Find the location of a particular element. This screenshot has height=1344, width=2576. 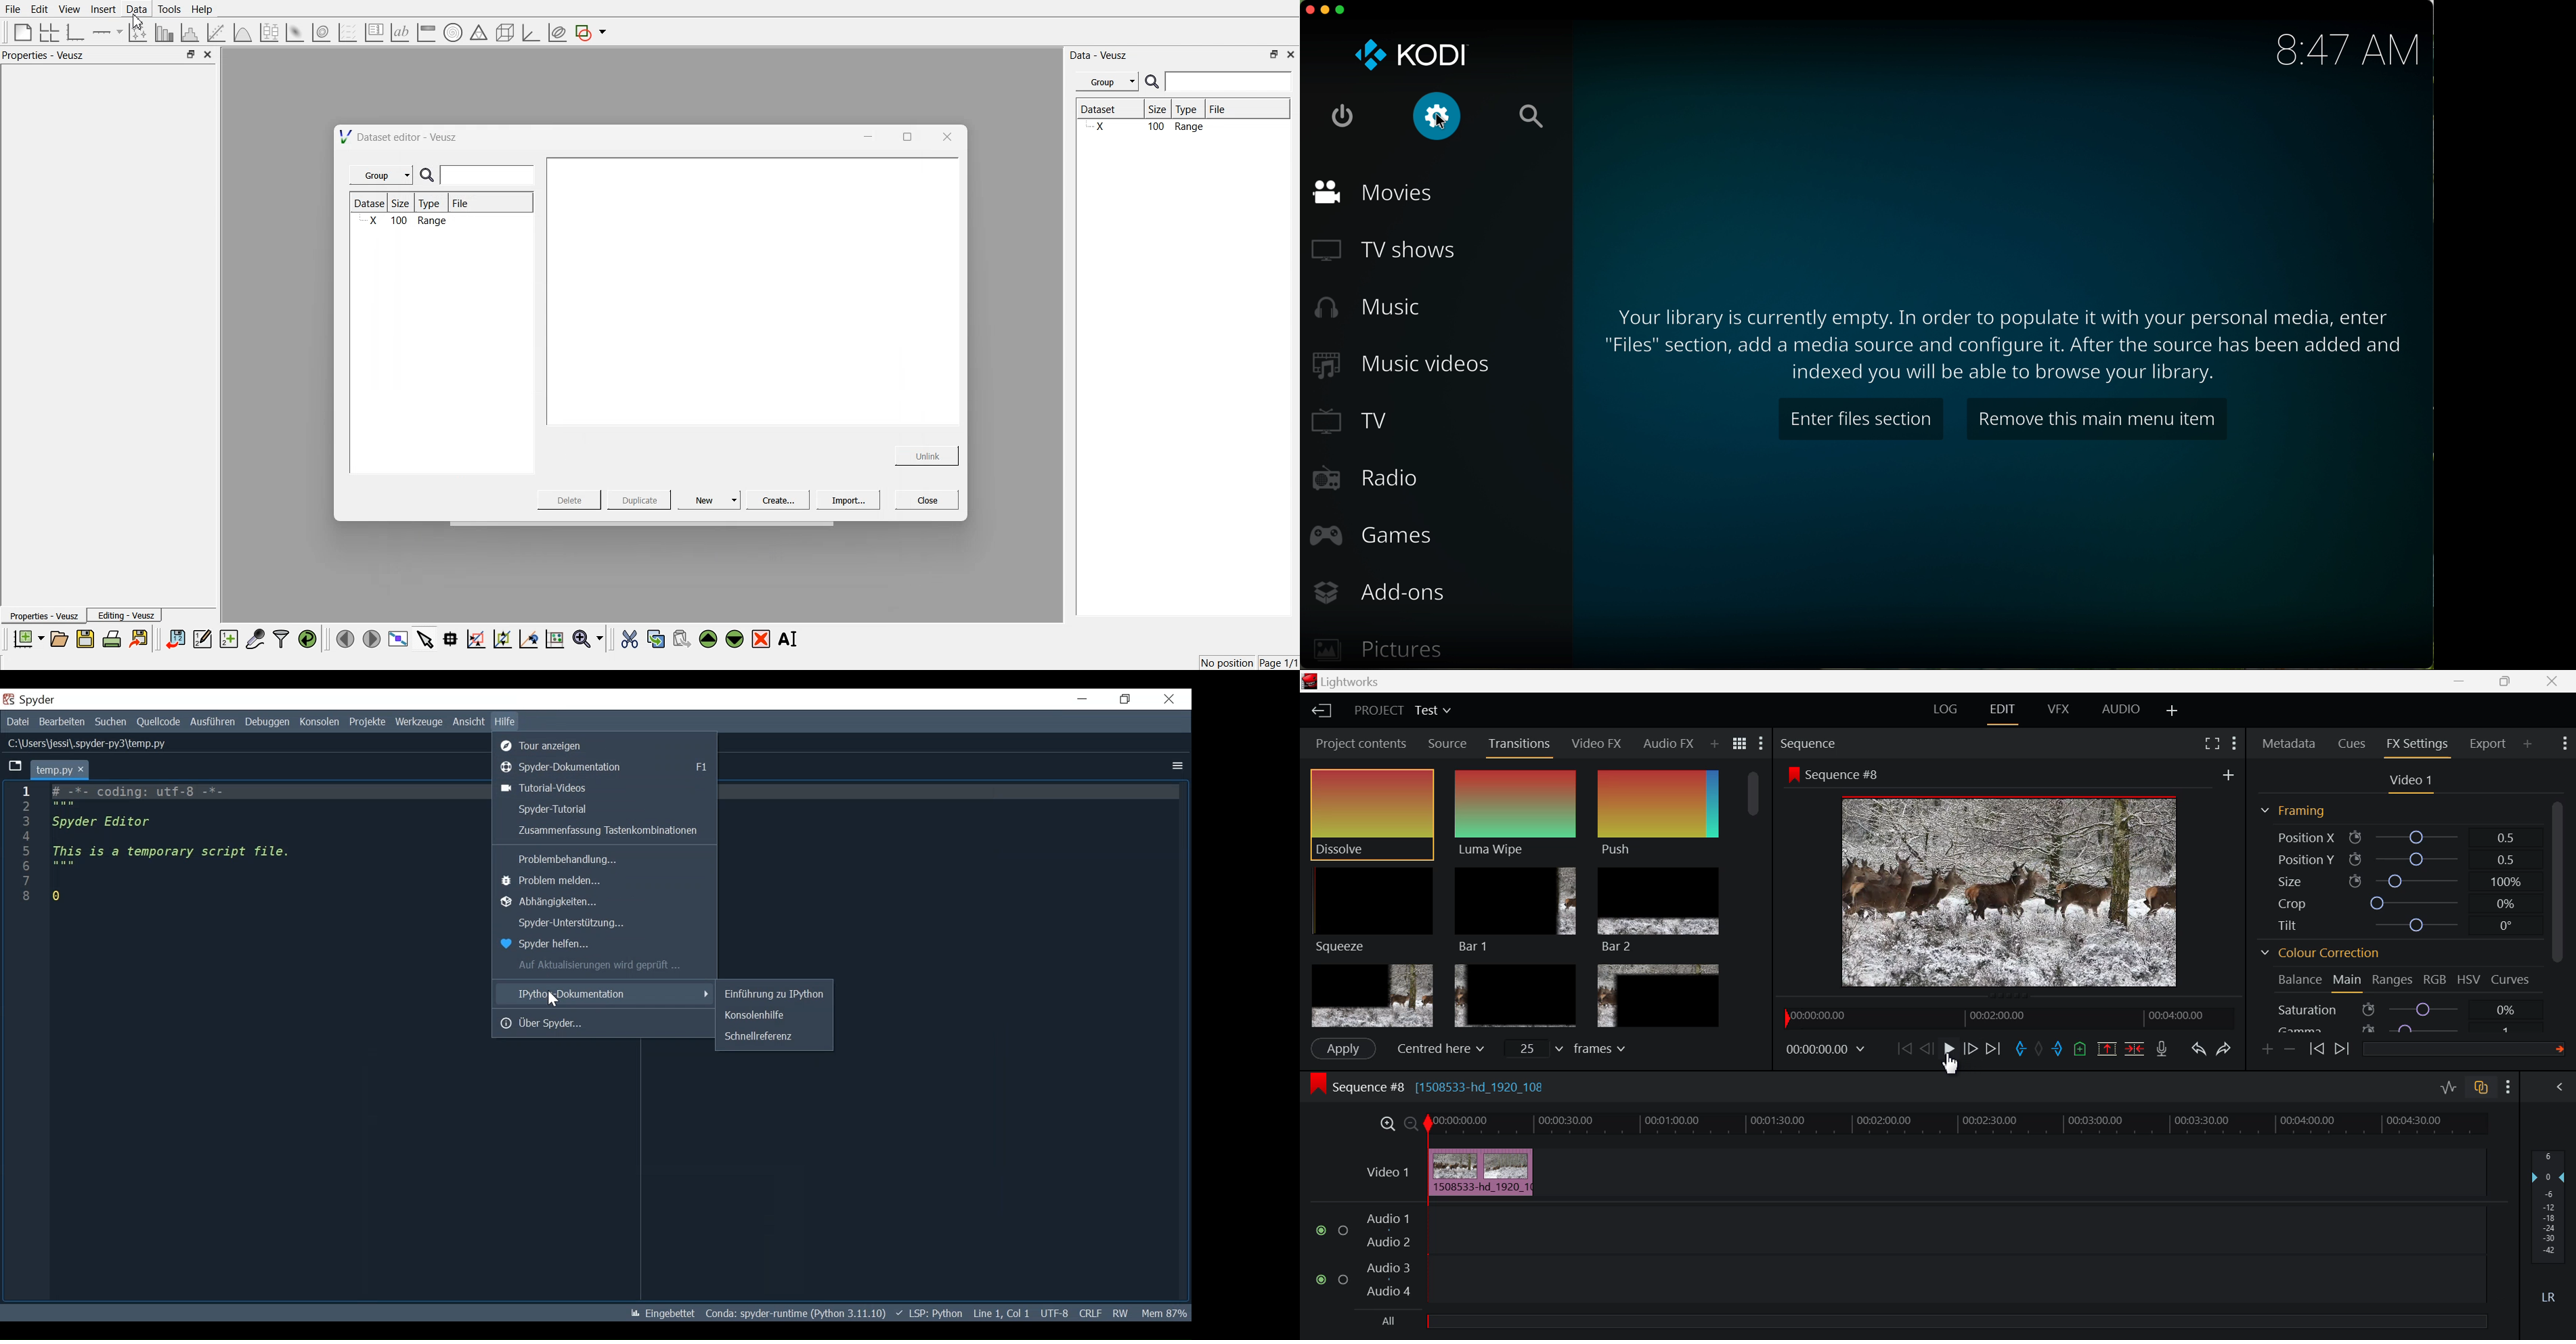

games is located at coordinates (1374, 535).